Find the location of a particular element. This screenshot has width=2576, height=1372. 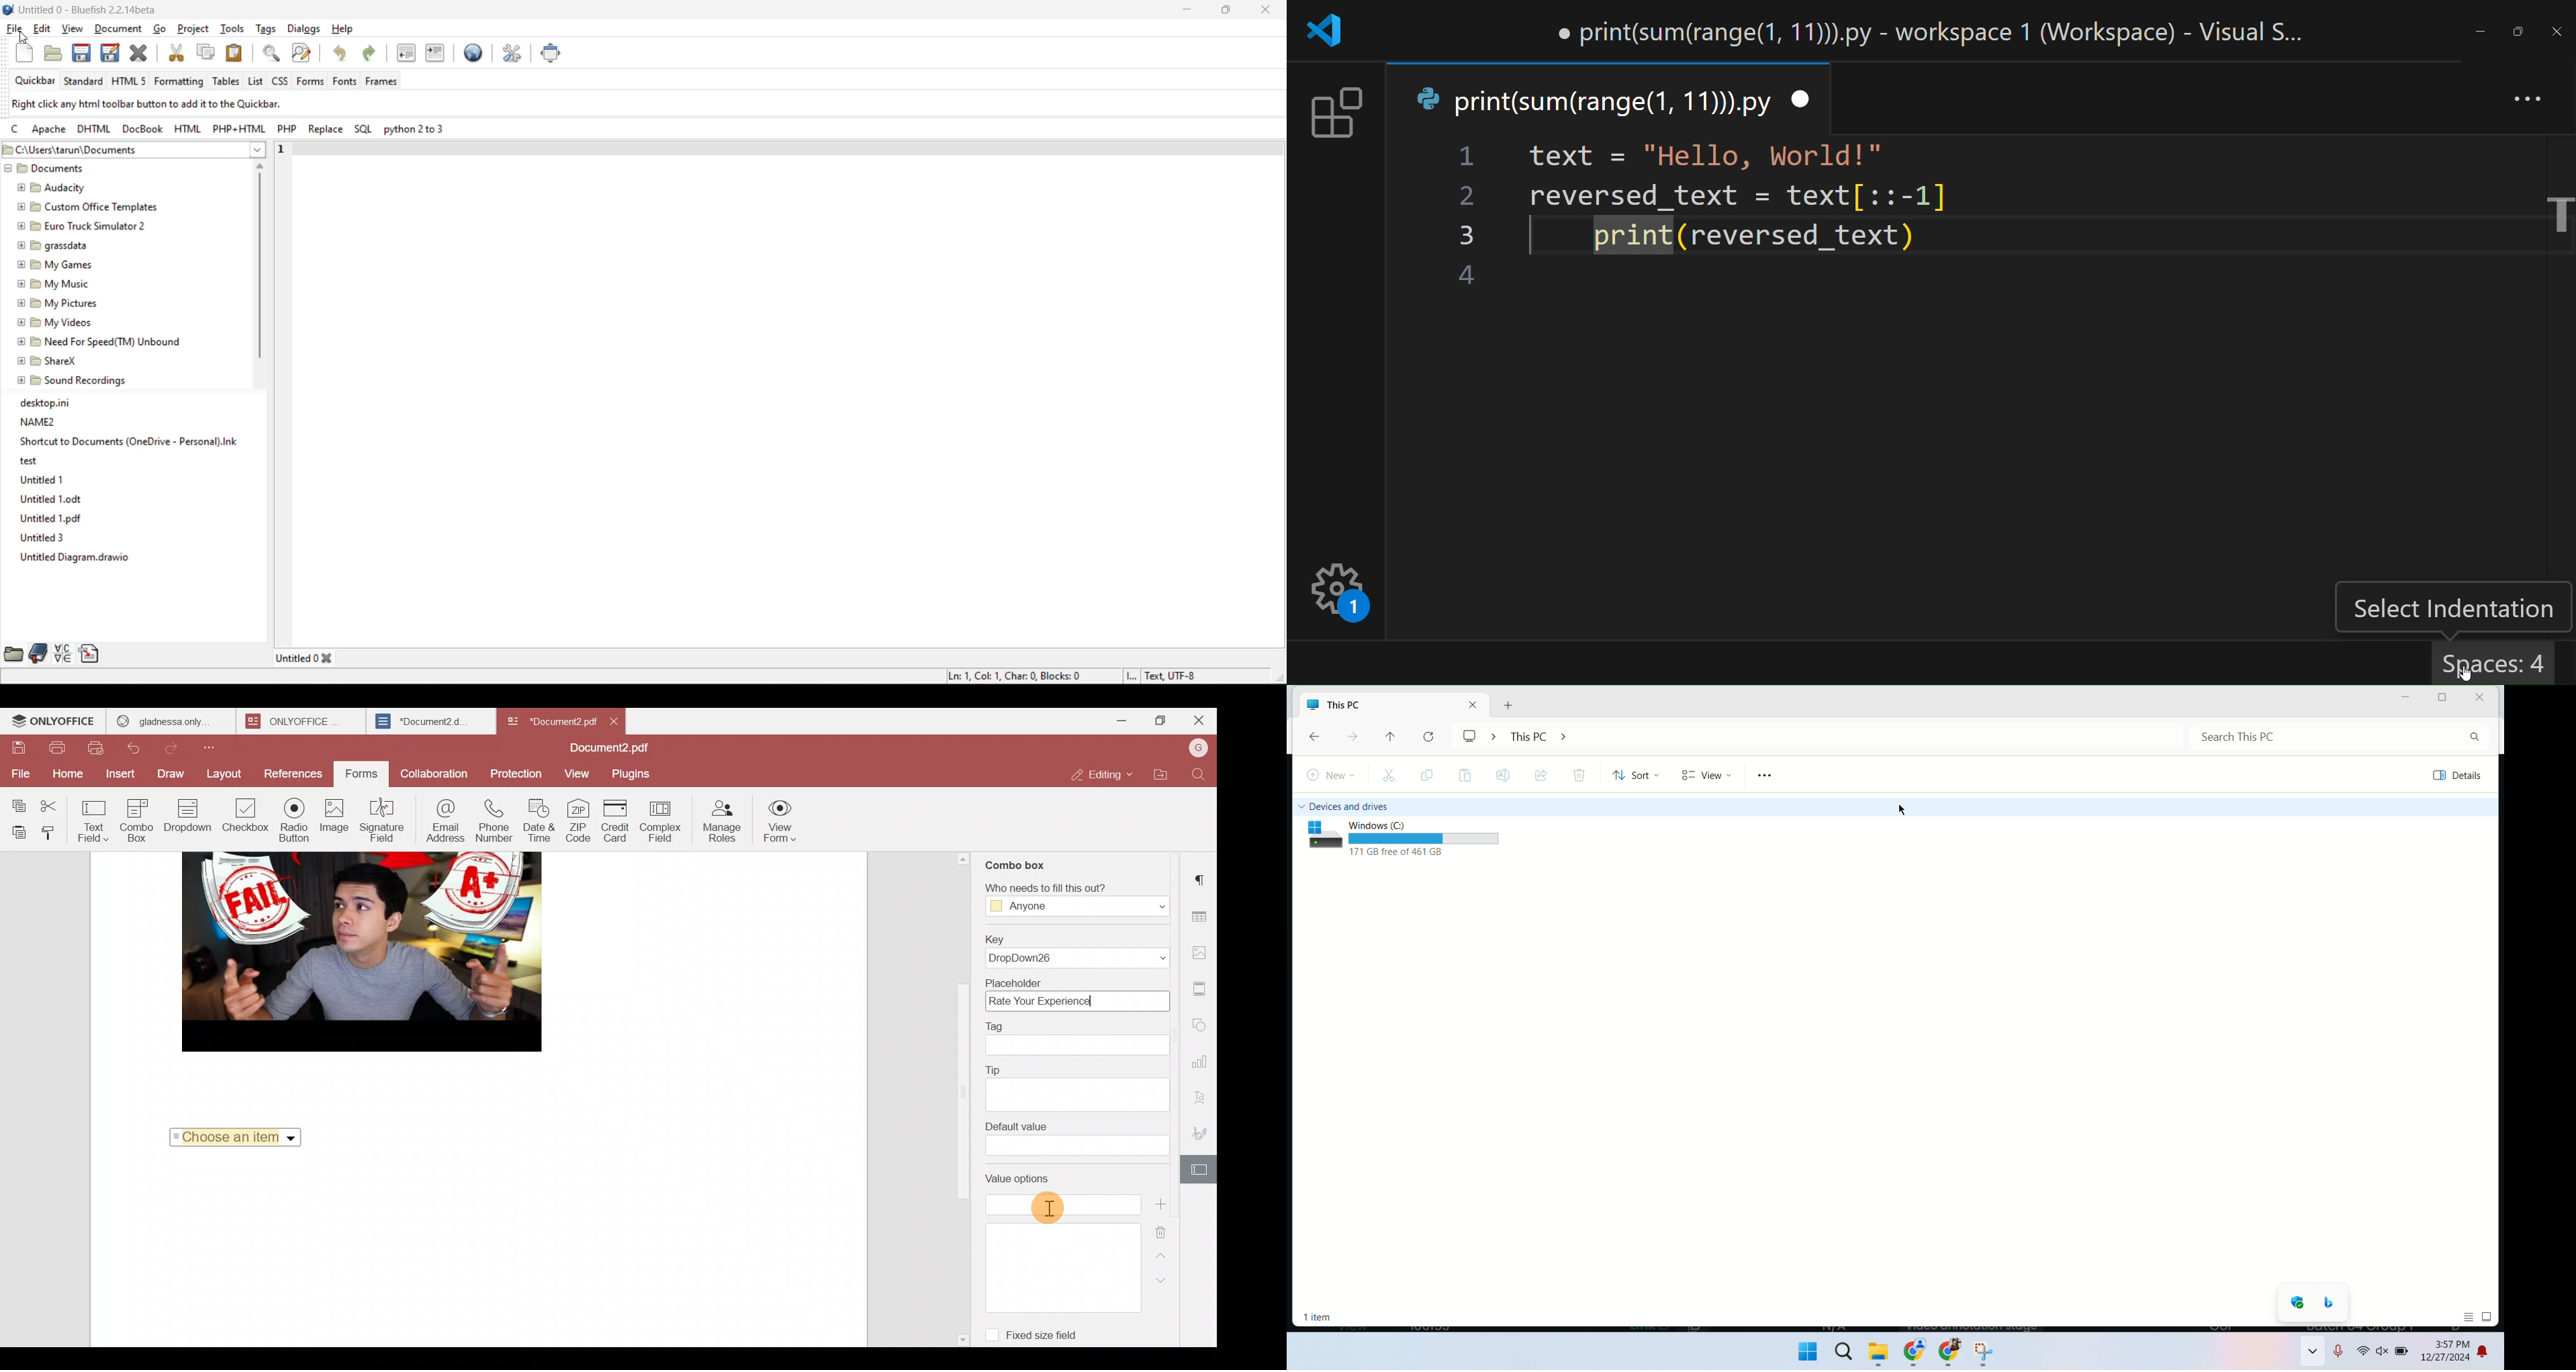

Form settings is located at coordinates (1200, 1169).